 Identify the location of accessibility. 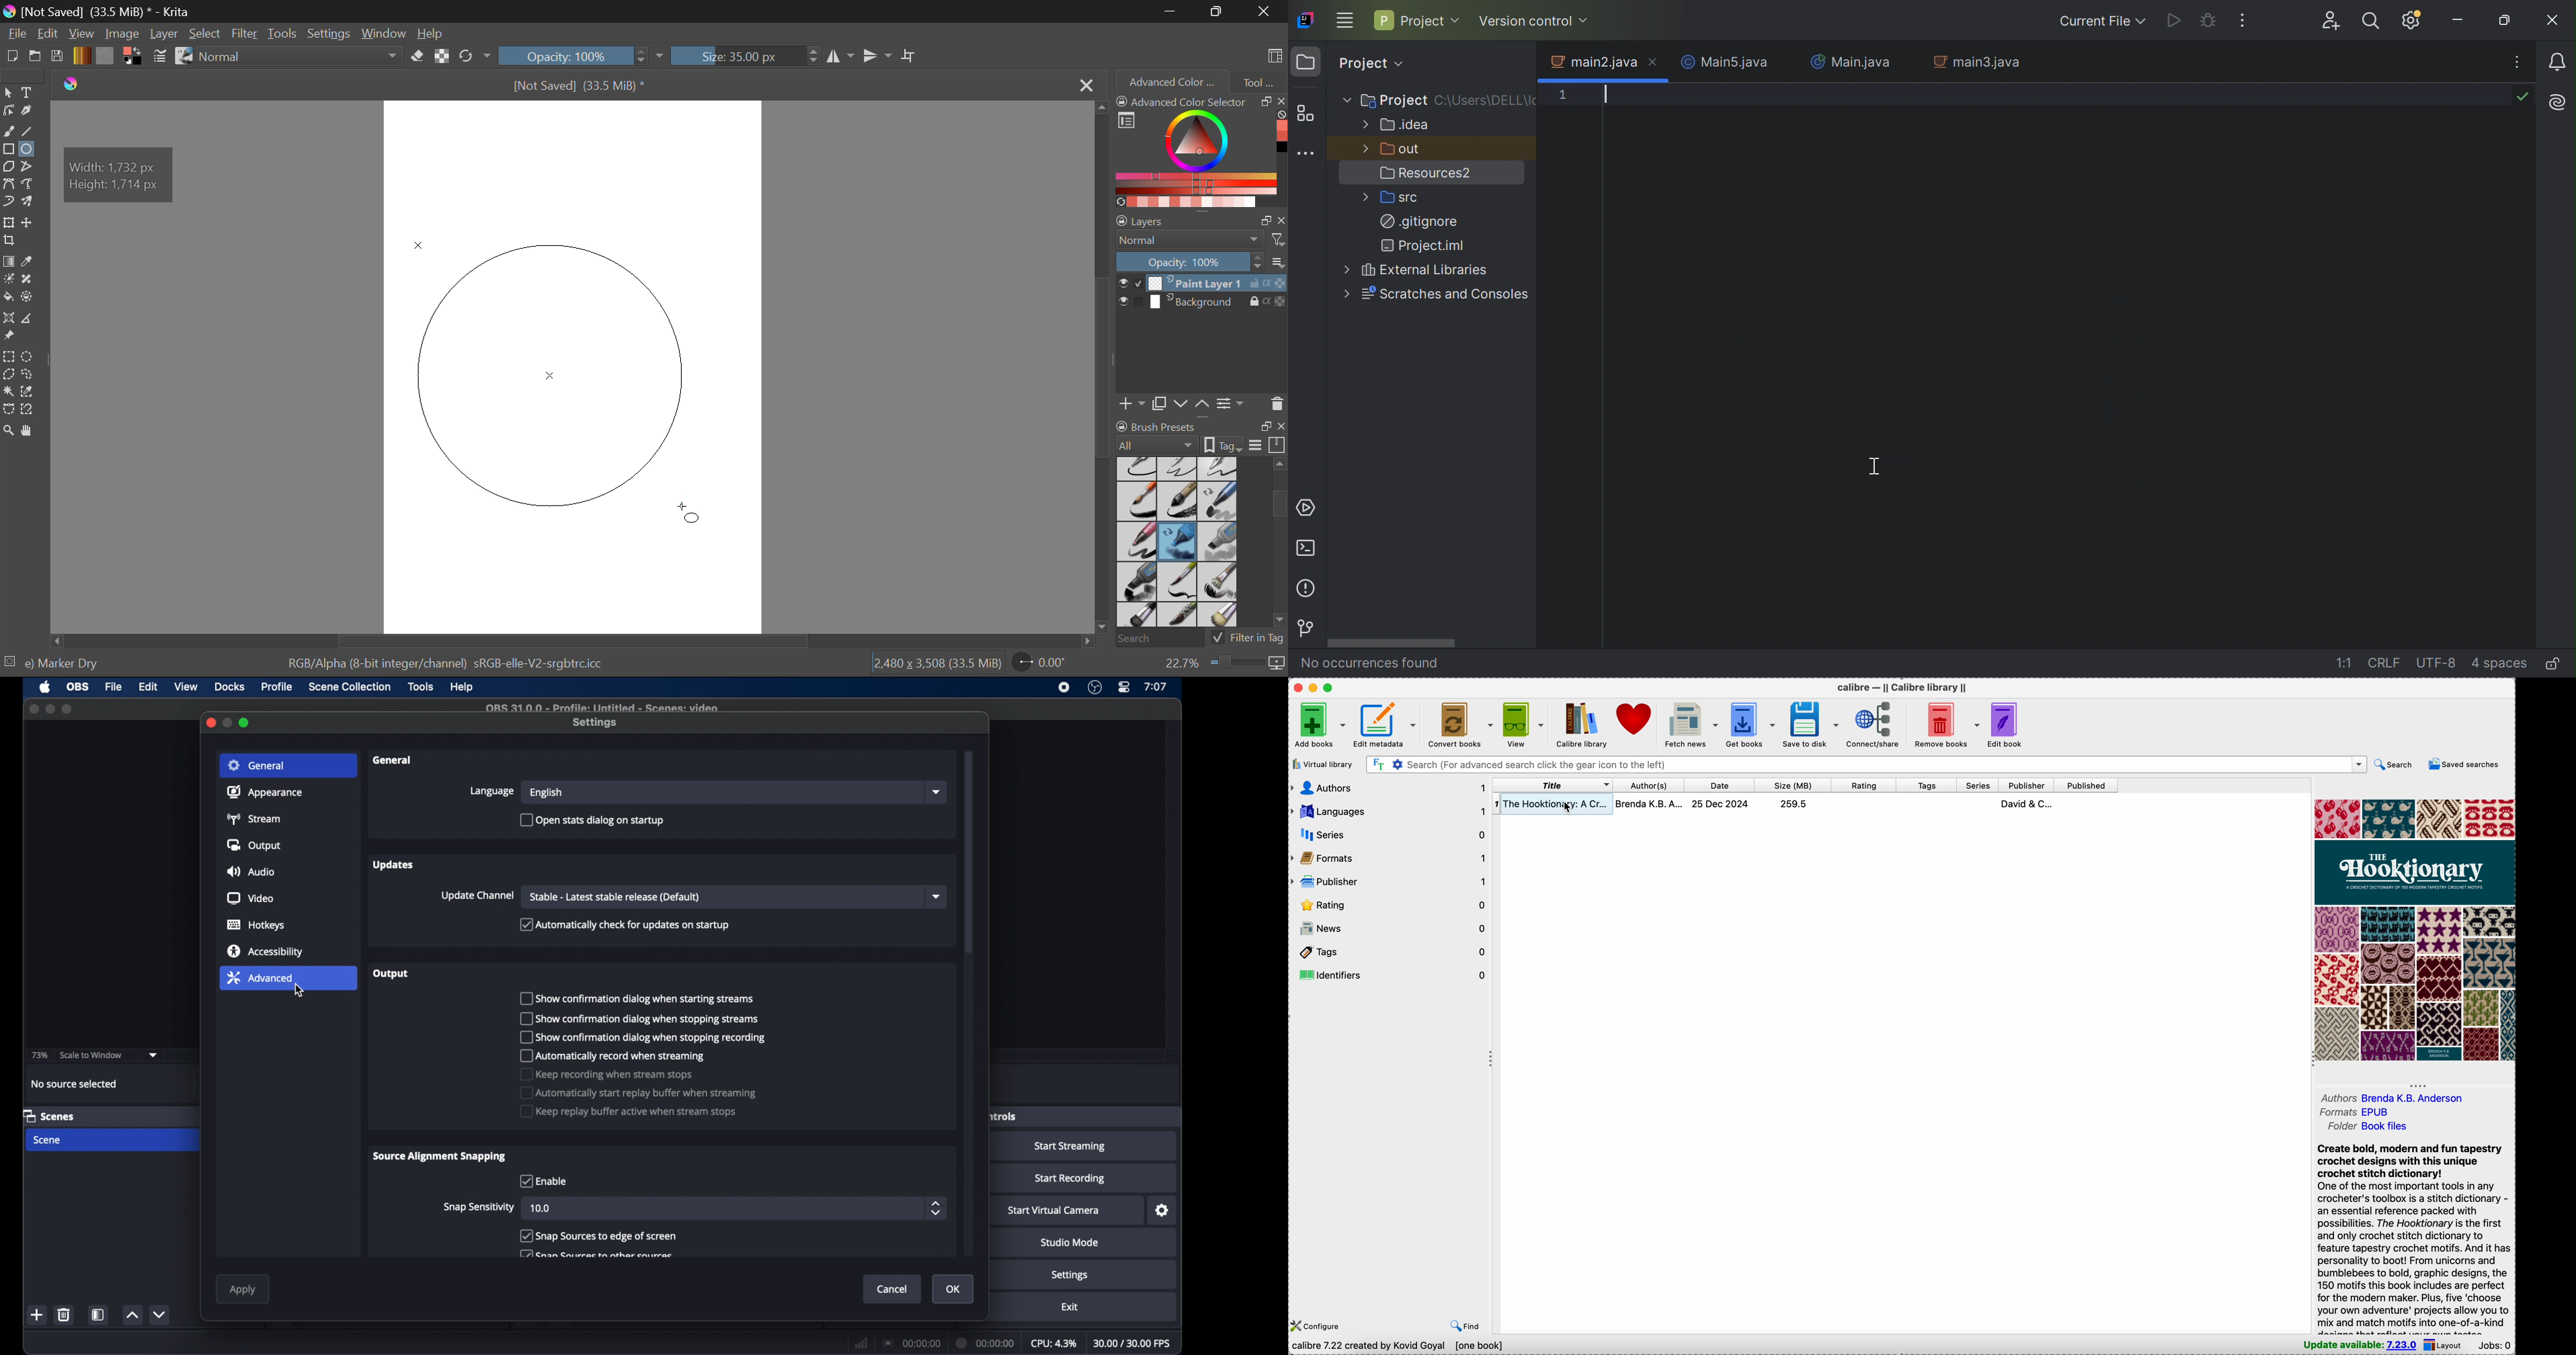
(265, 951).